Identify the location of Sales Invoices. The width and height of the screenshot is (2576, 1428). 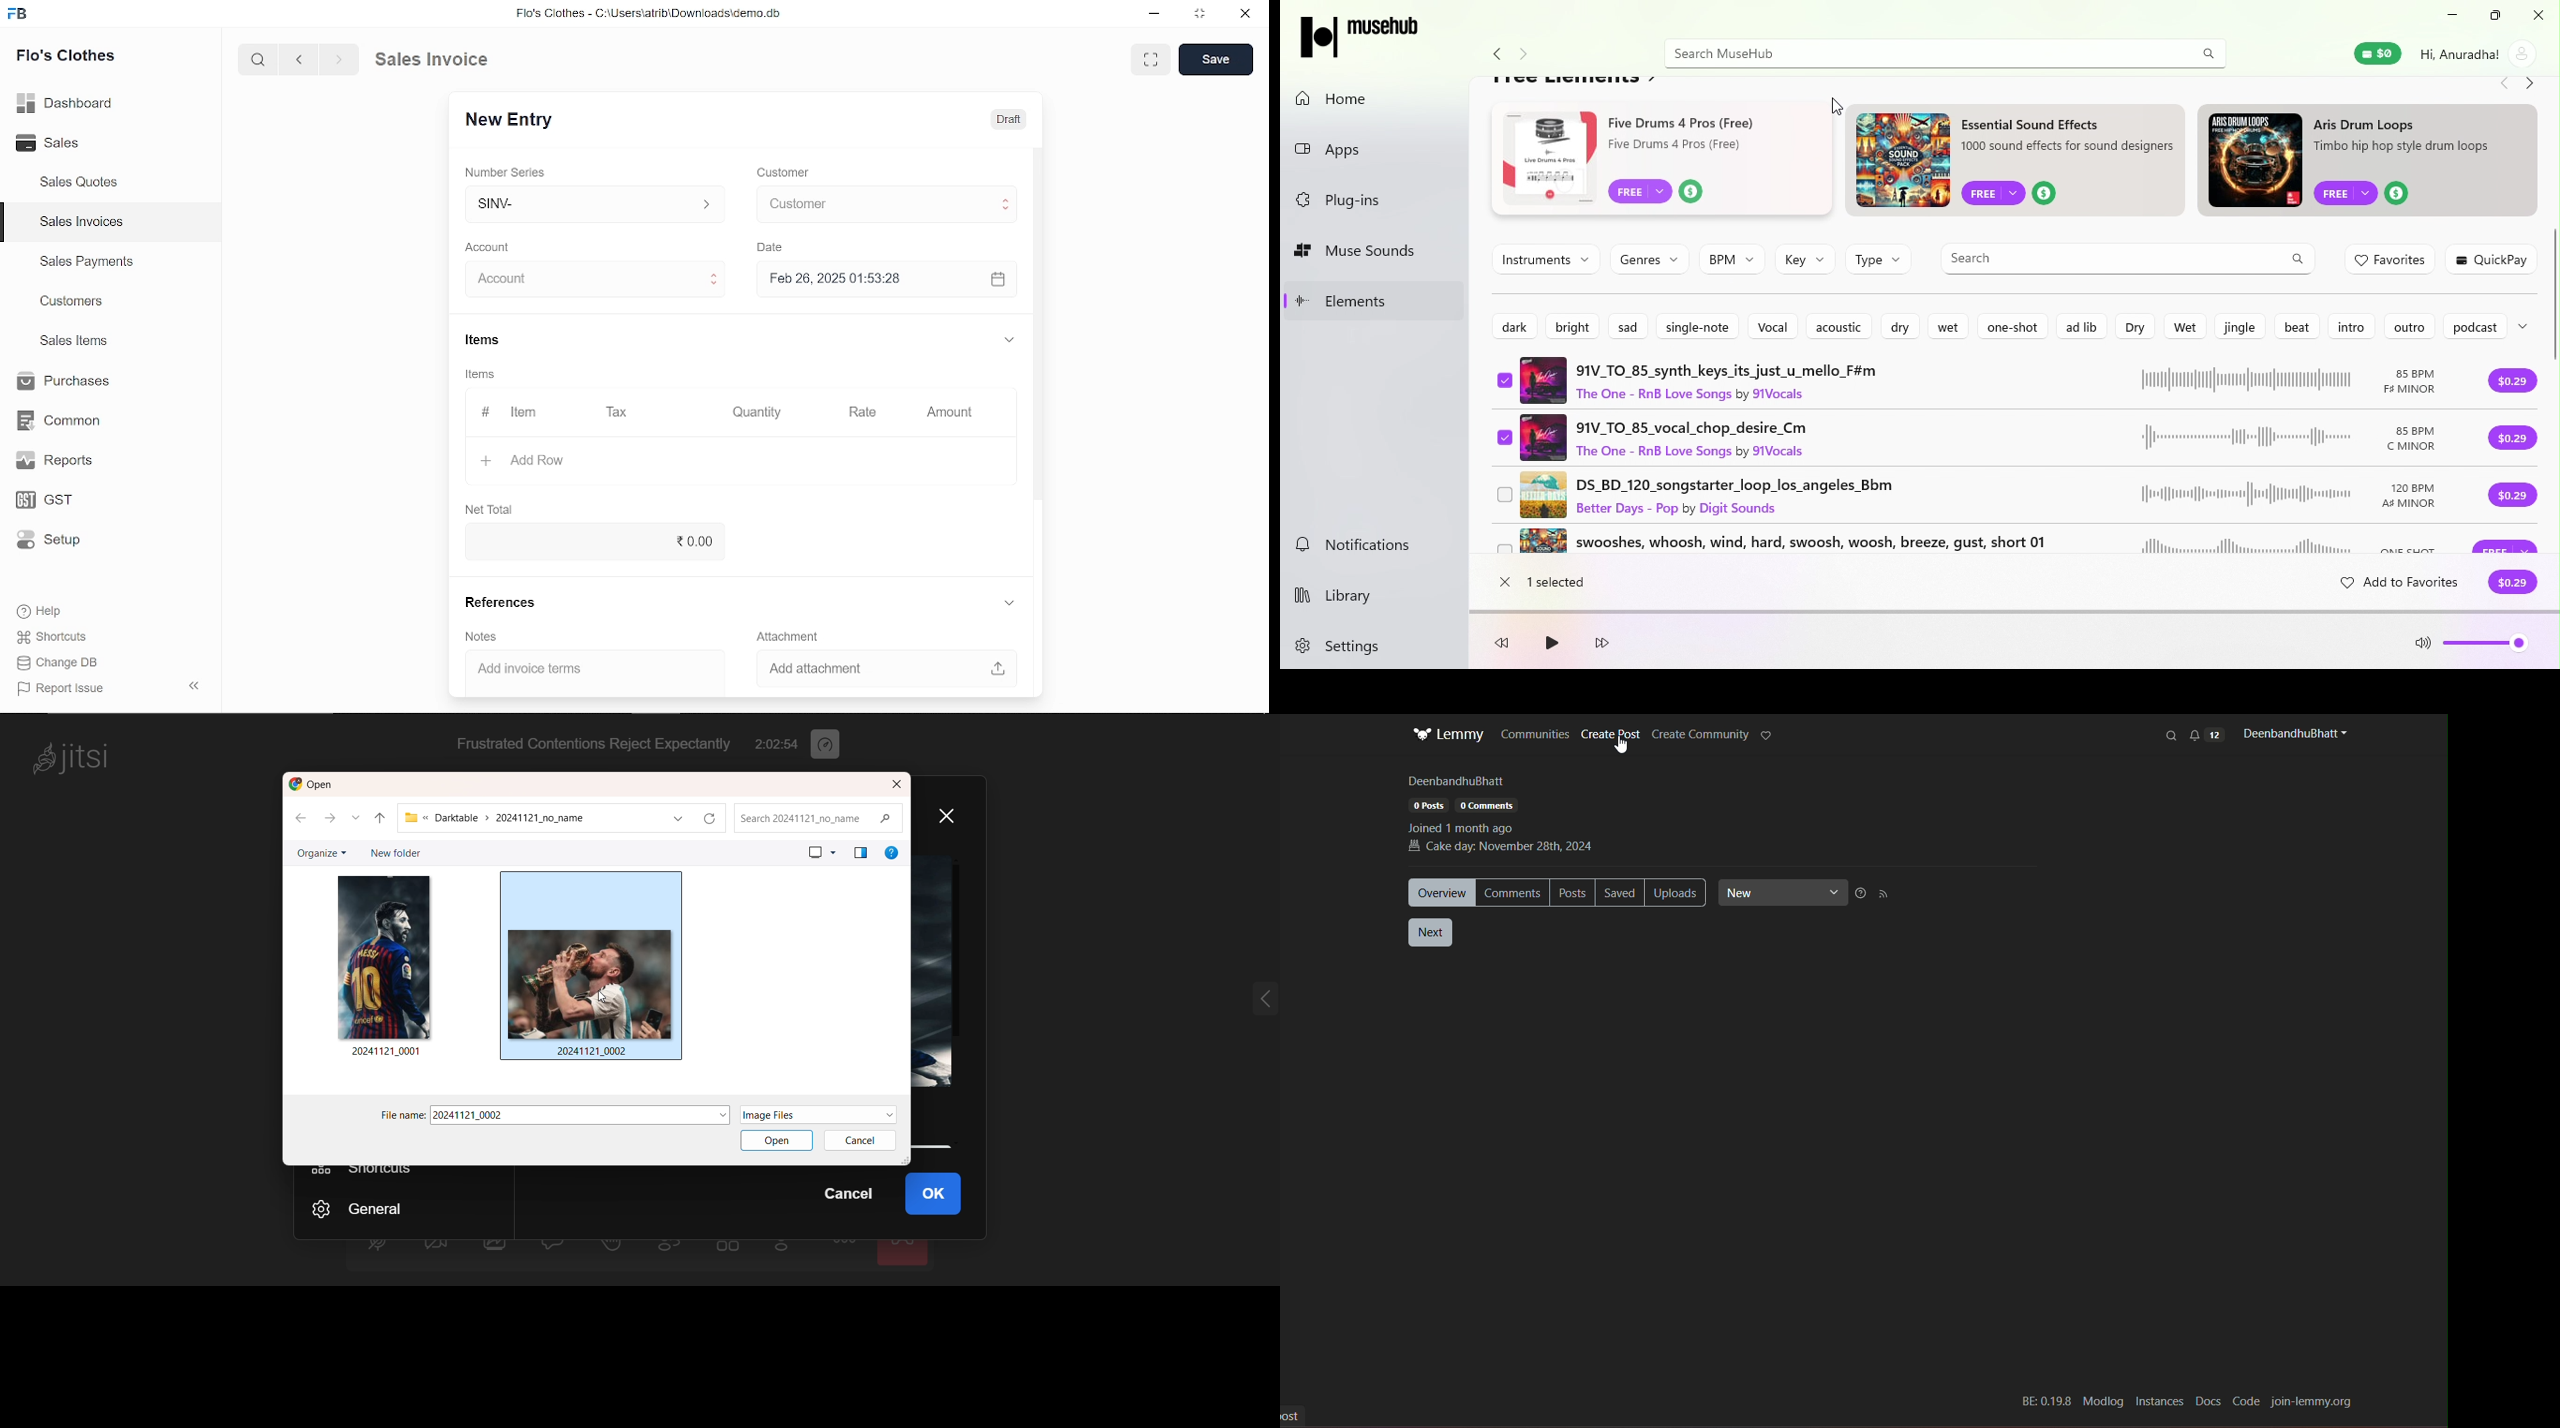
(88, 224).